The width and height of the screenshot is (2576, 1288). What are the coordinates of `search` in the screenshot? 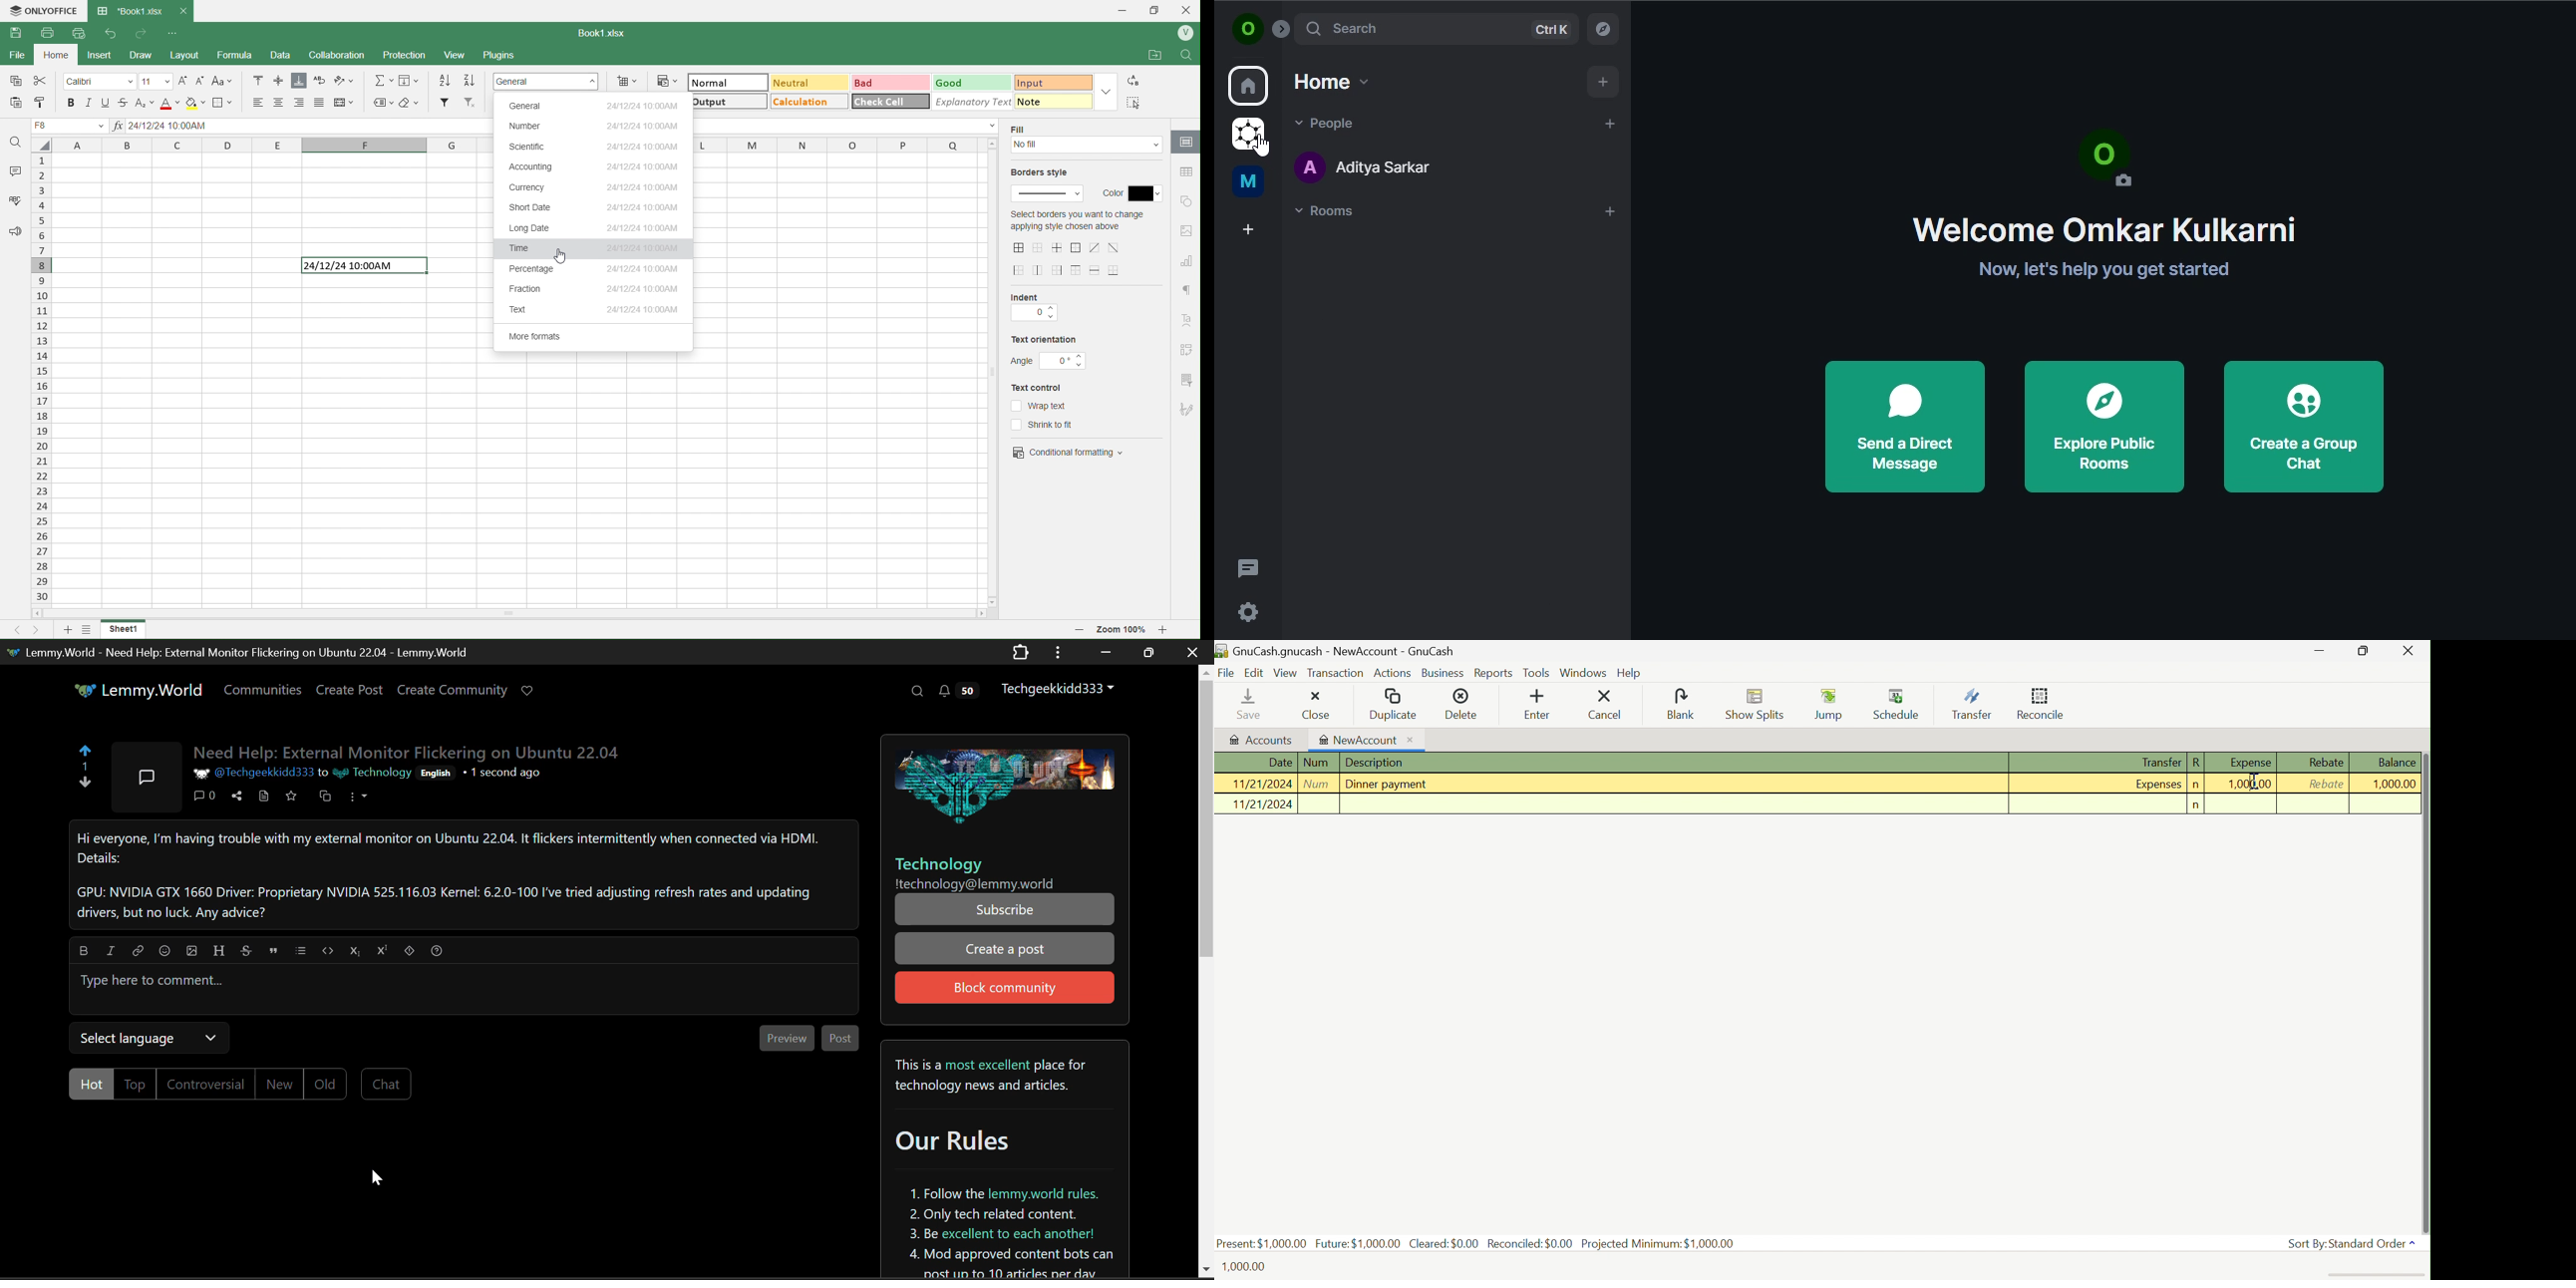 It's located at (1434, 29).